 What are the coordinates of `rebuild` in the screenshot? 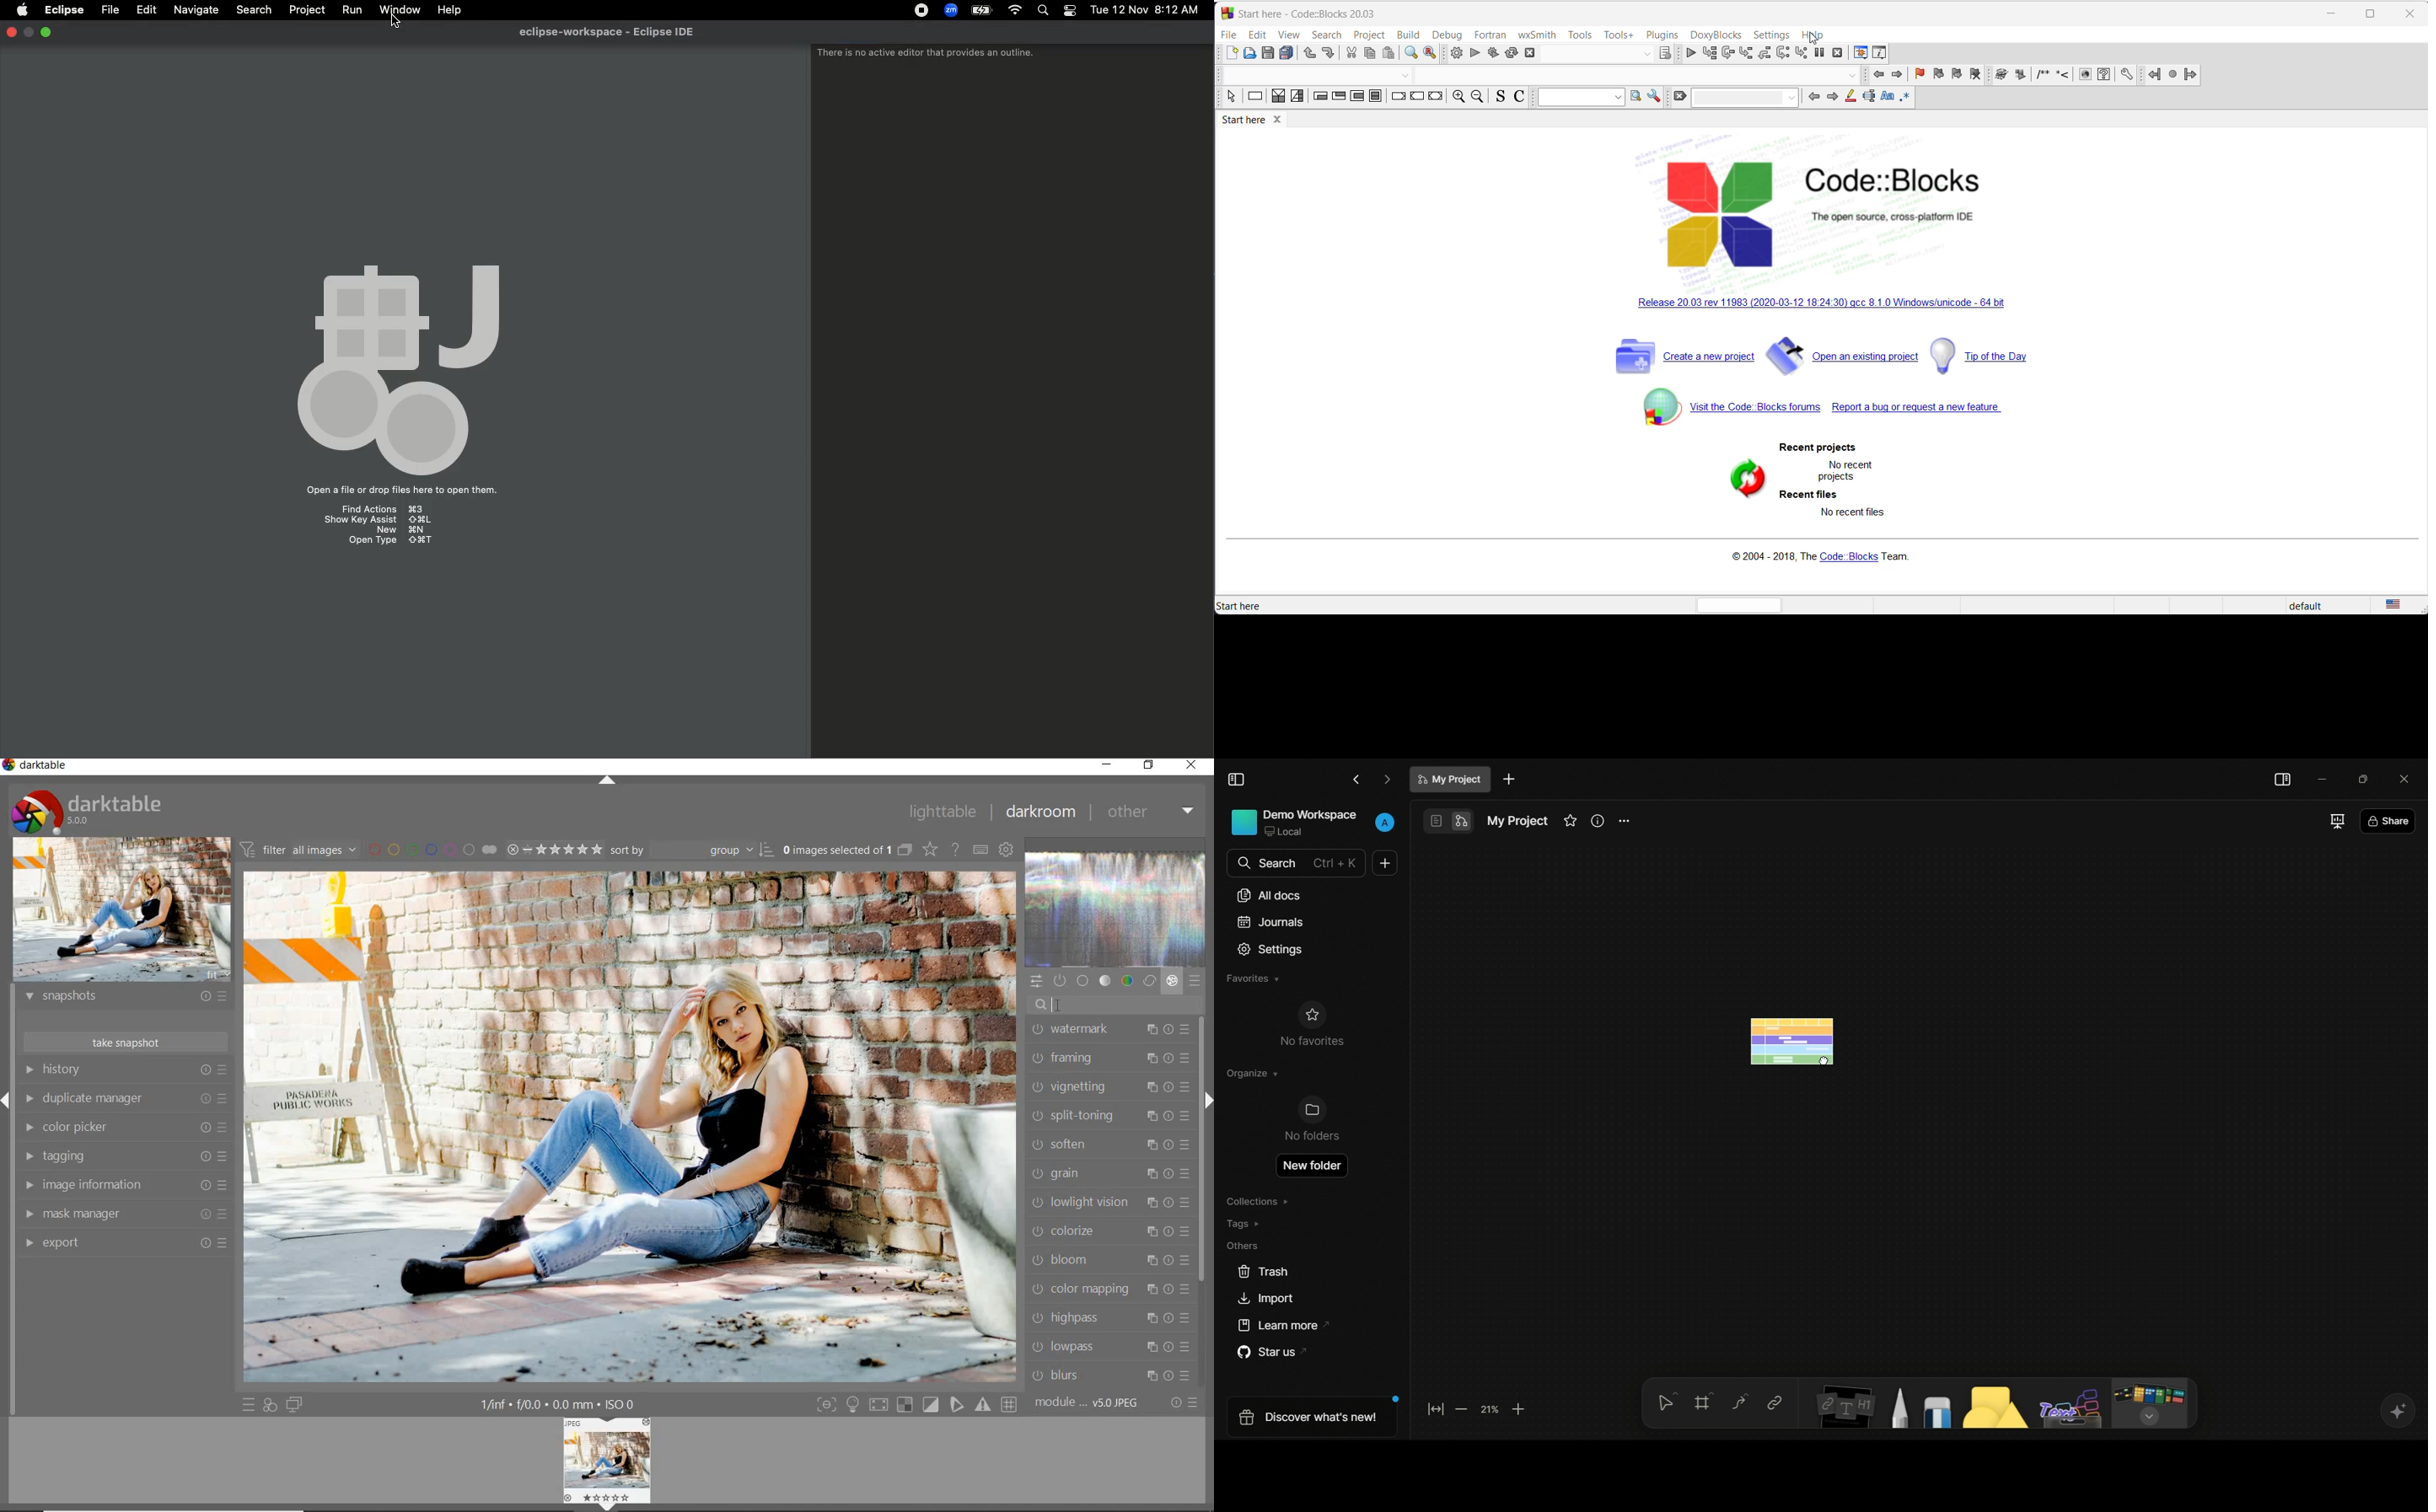 It's located at (1510, 55).